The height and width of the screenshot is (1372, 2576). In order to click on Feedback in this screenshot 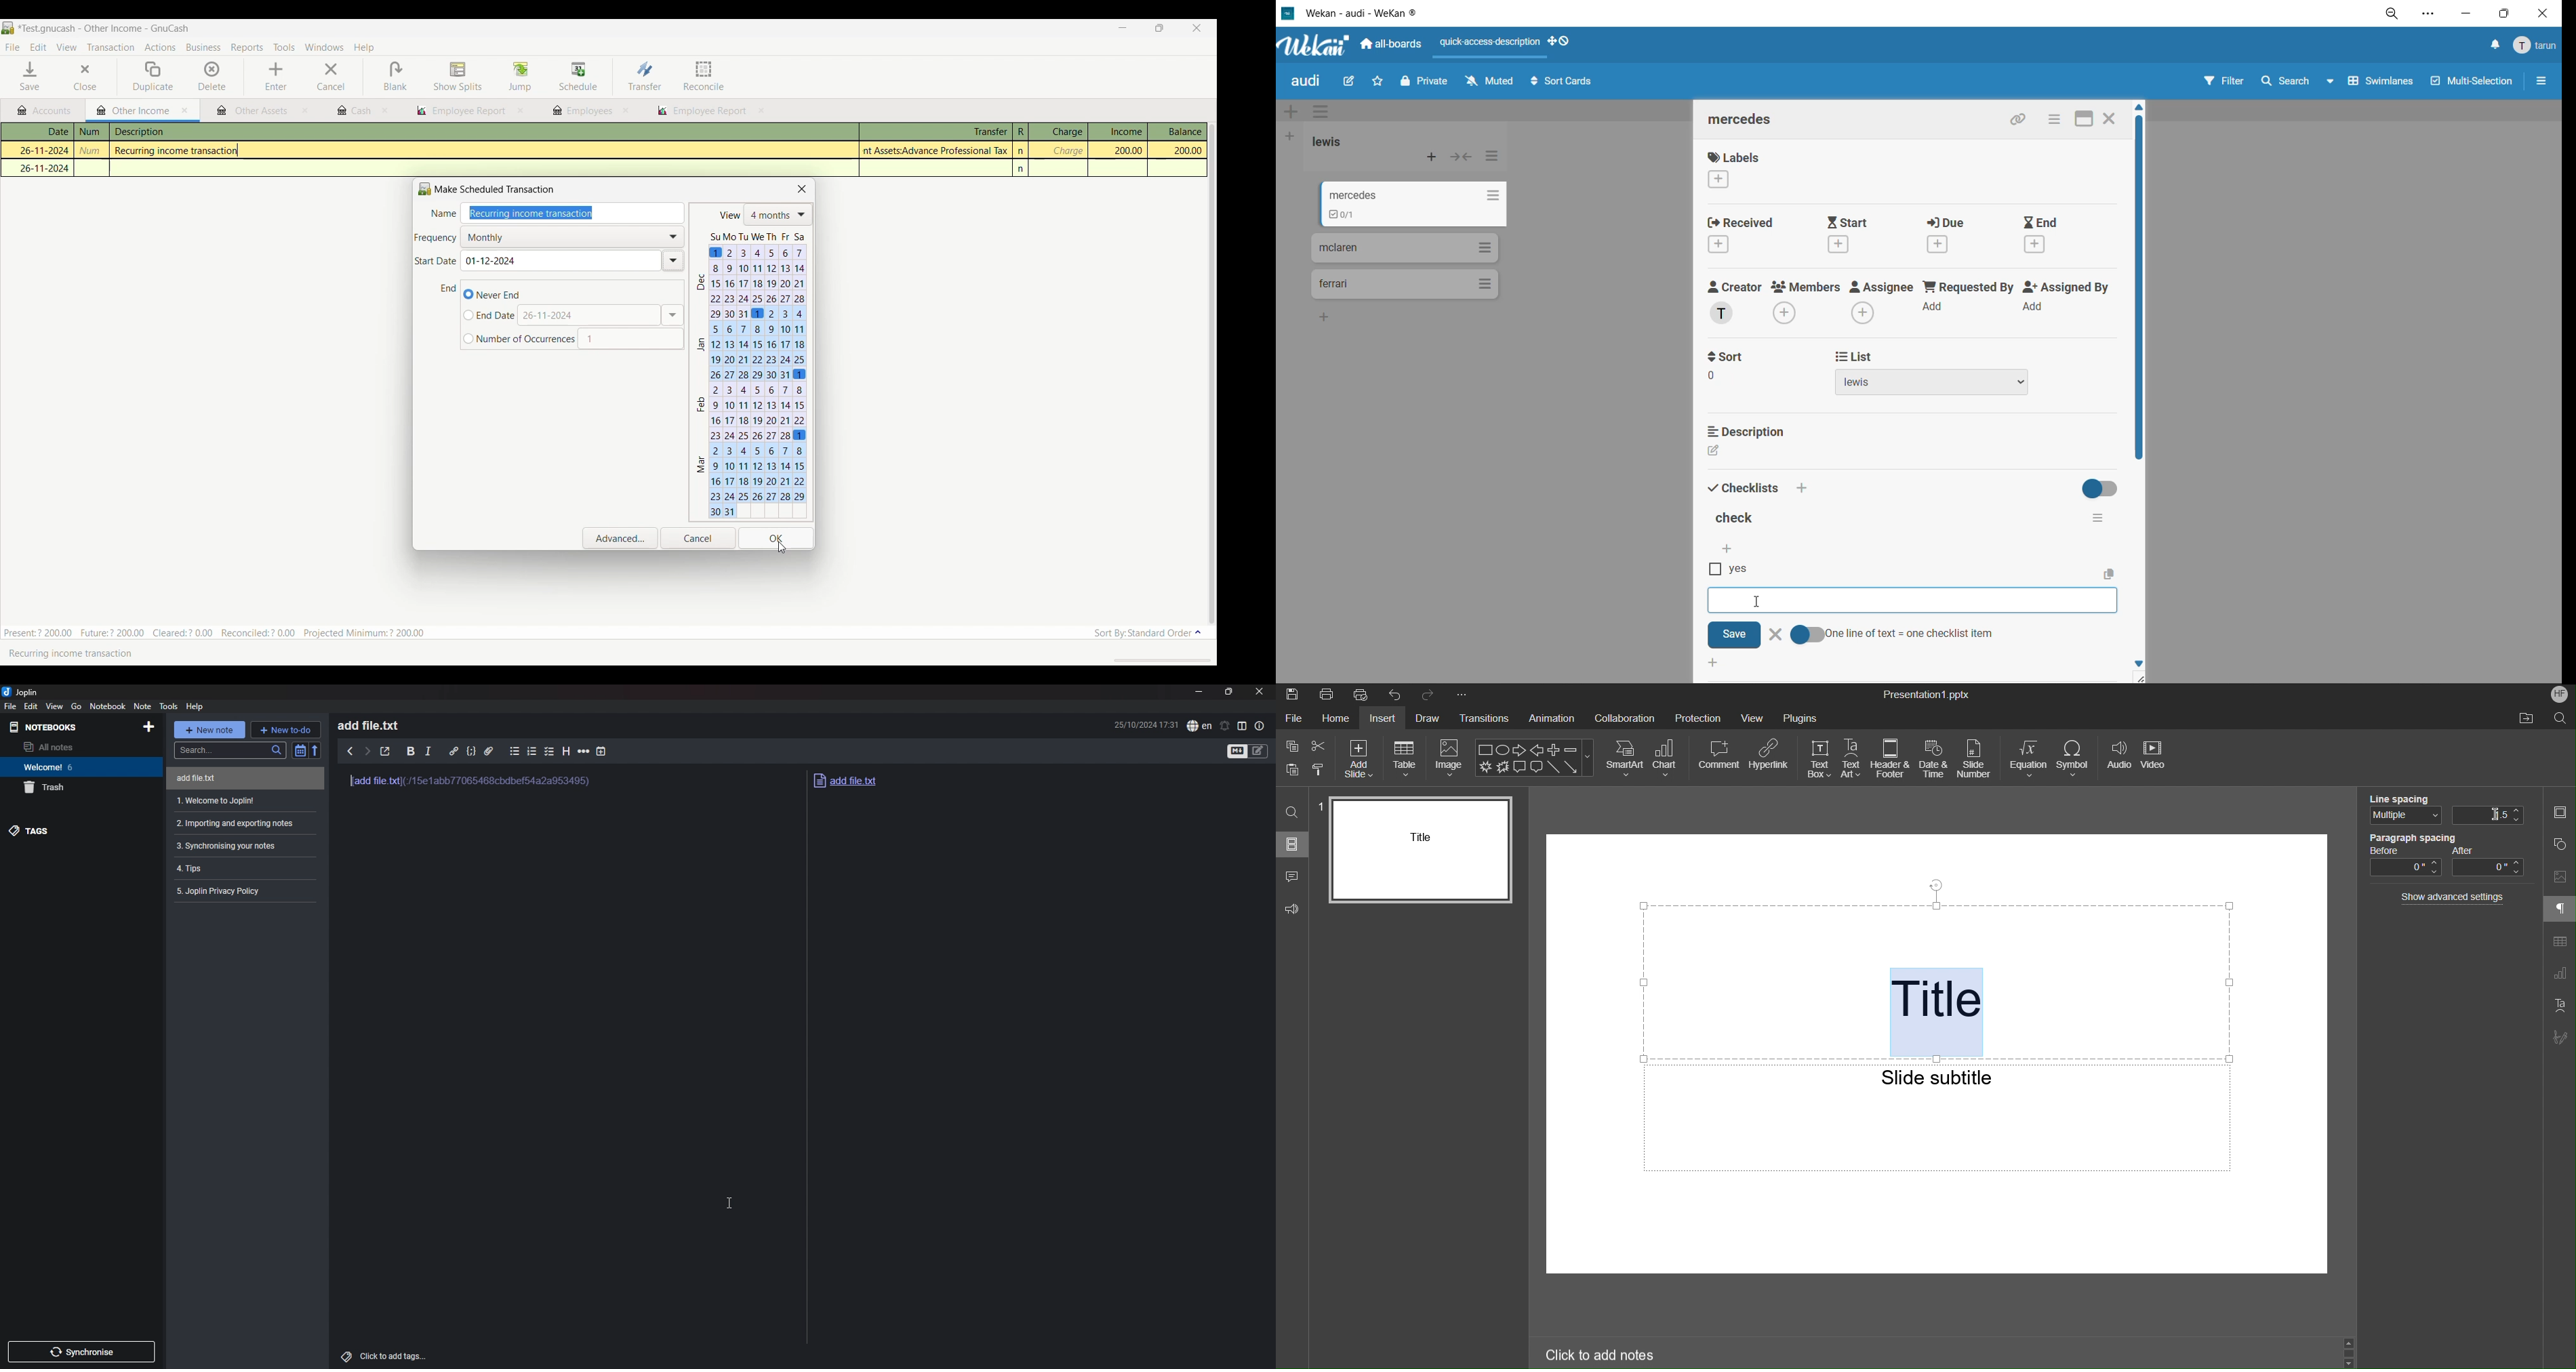, I will do `click(1293, 909)`.